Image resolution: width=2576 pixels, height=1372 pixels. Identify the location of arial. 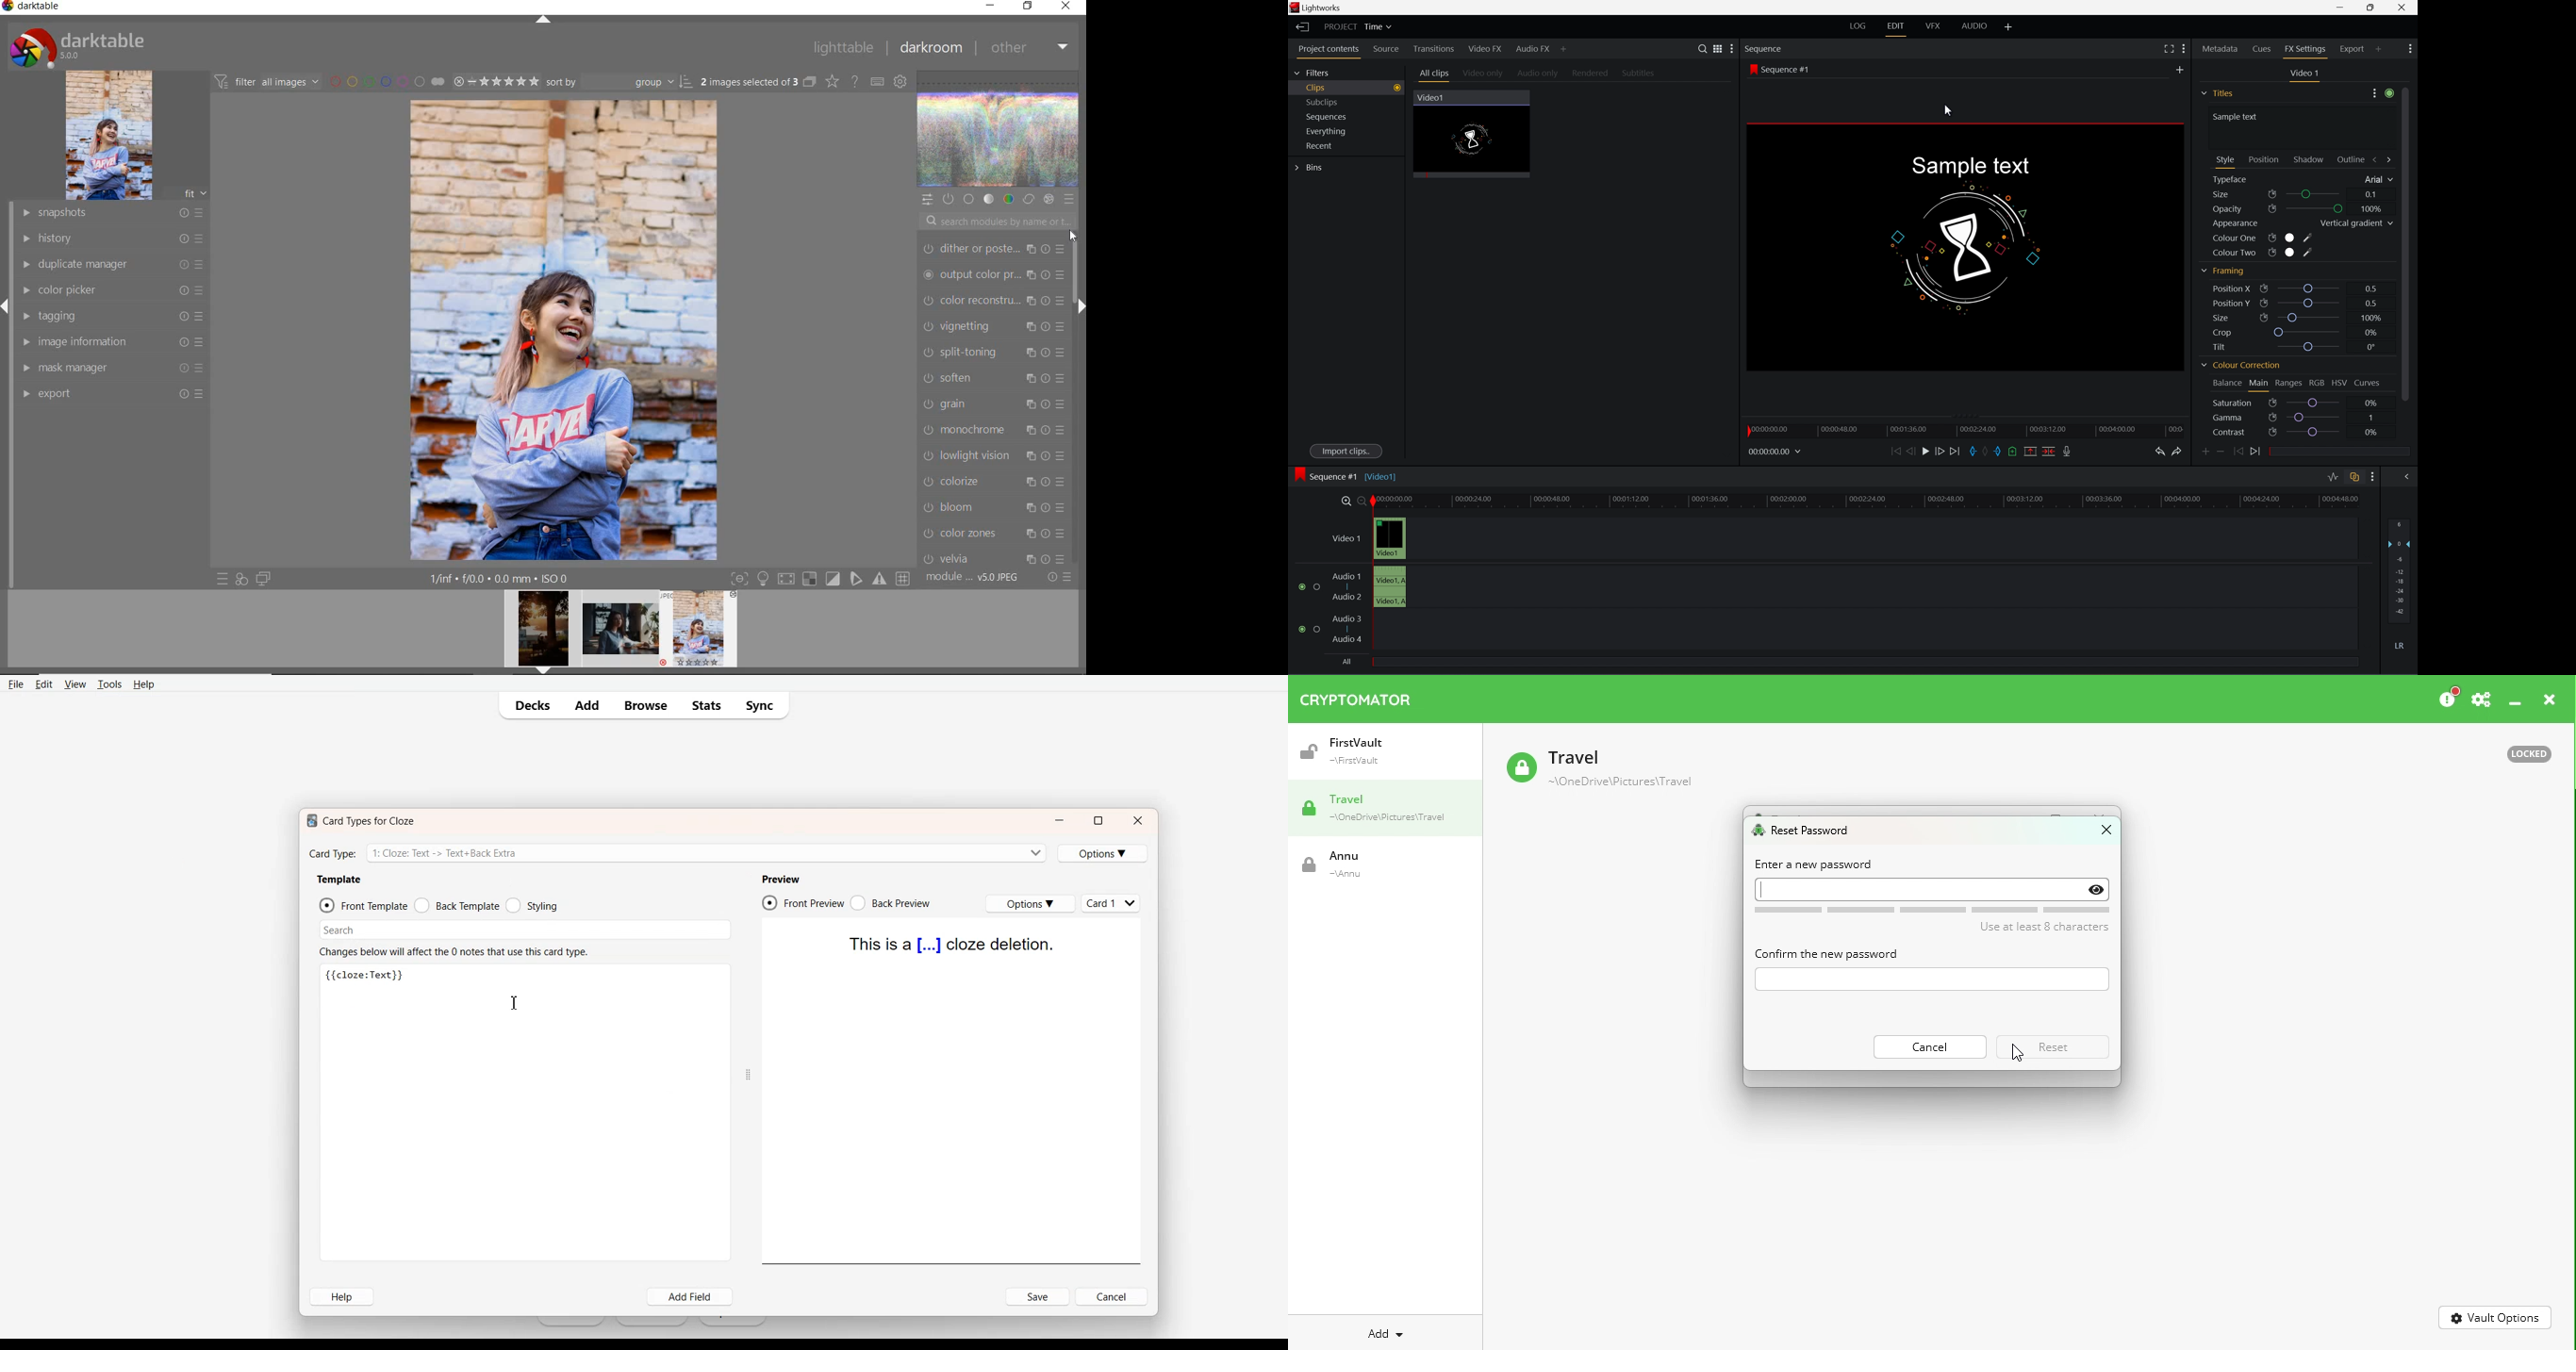
(2377, 180).